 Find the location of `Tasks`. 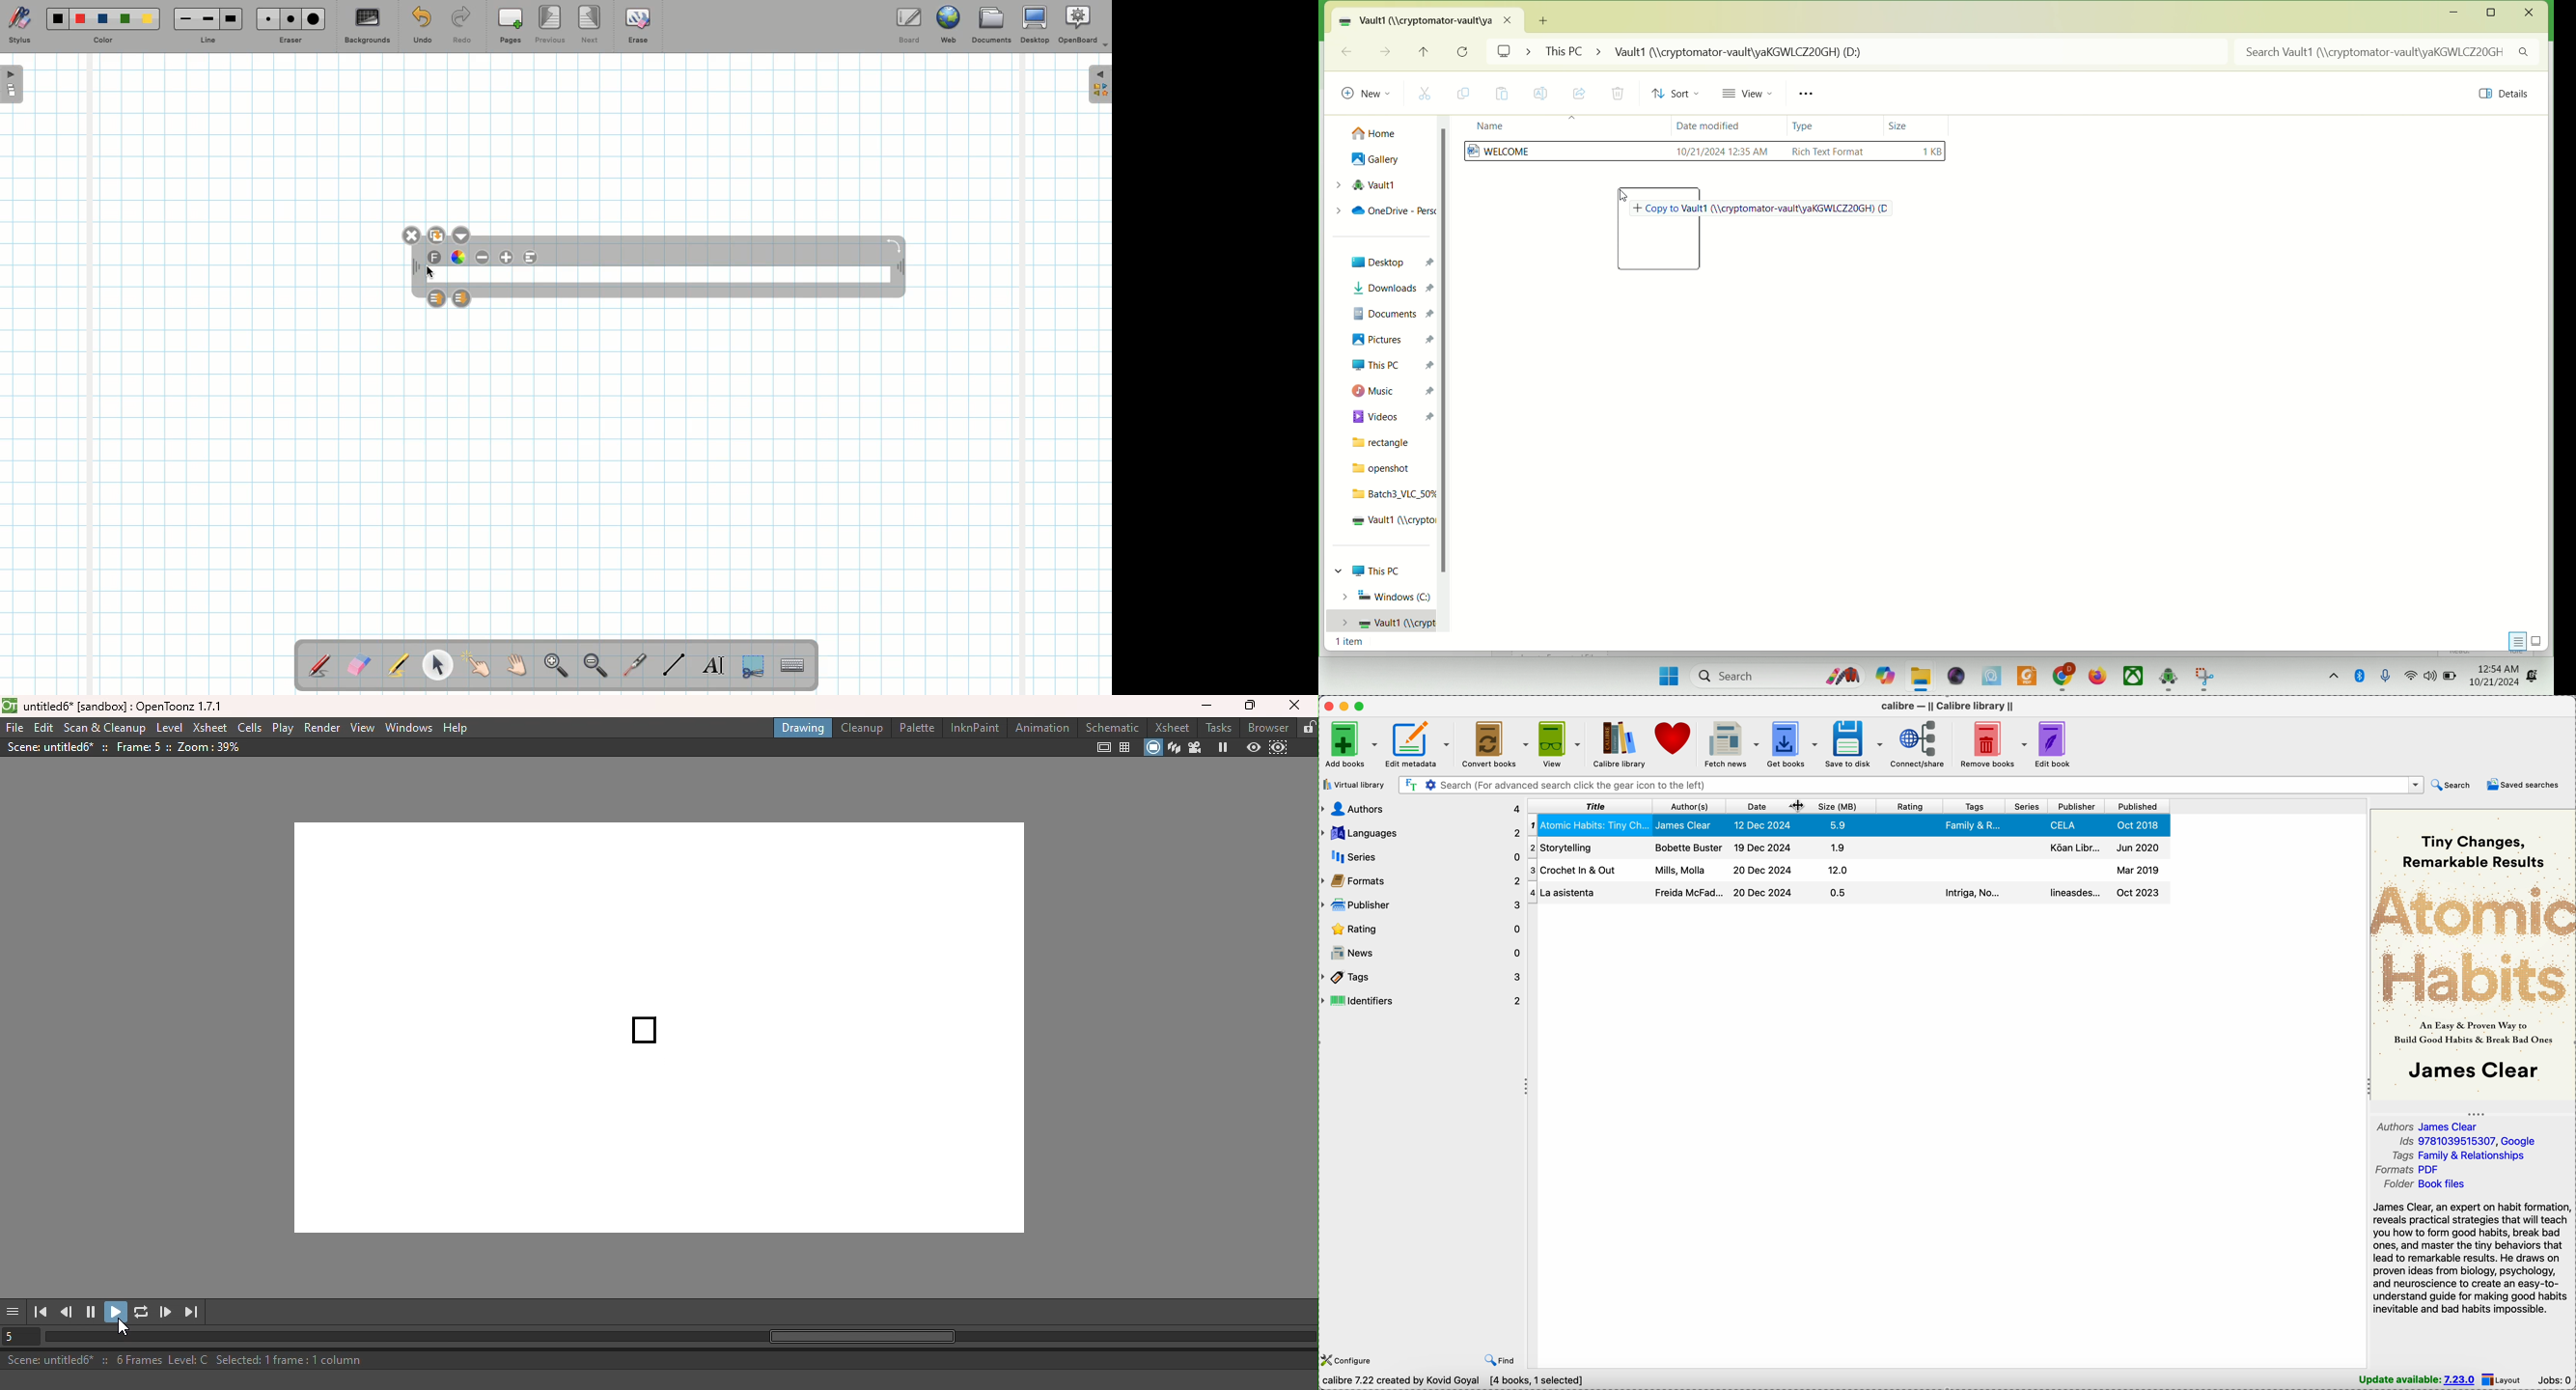

Tasks is located at coordinates (1216, 728).